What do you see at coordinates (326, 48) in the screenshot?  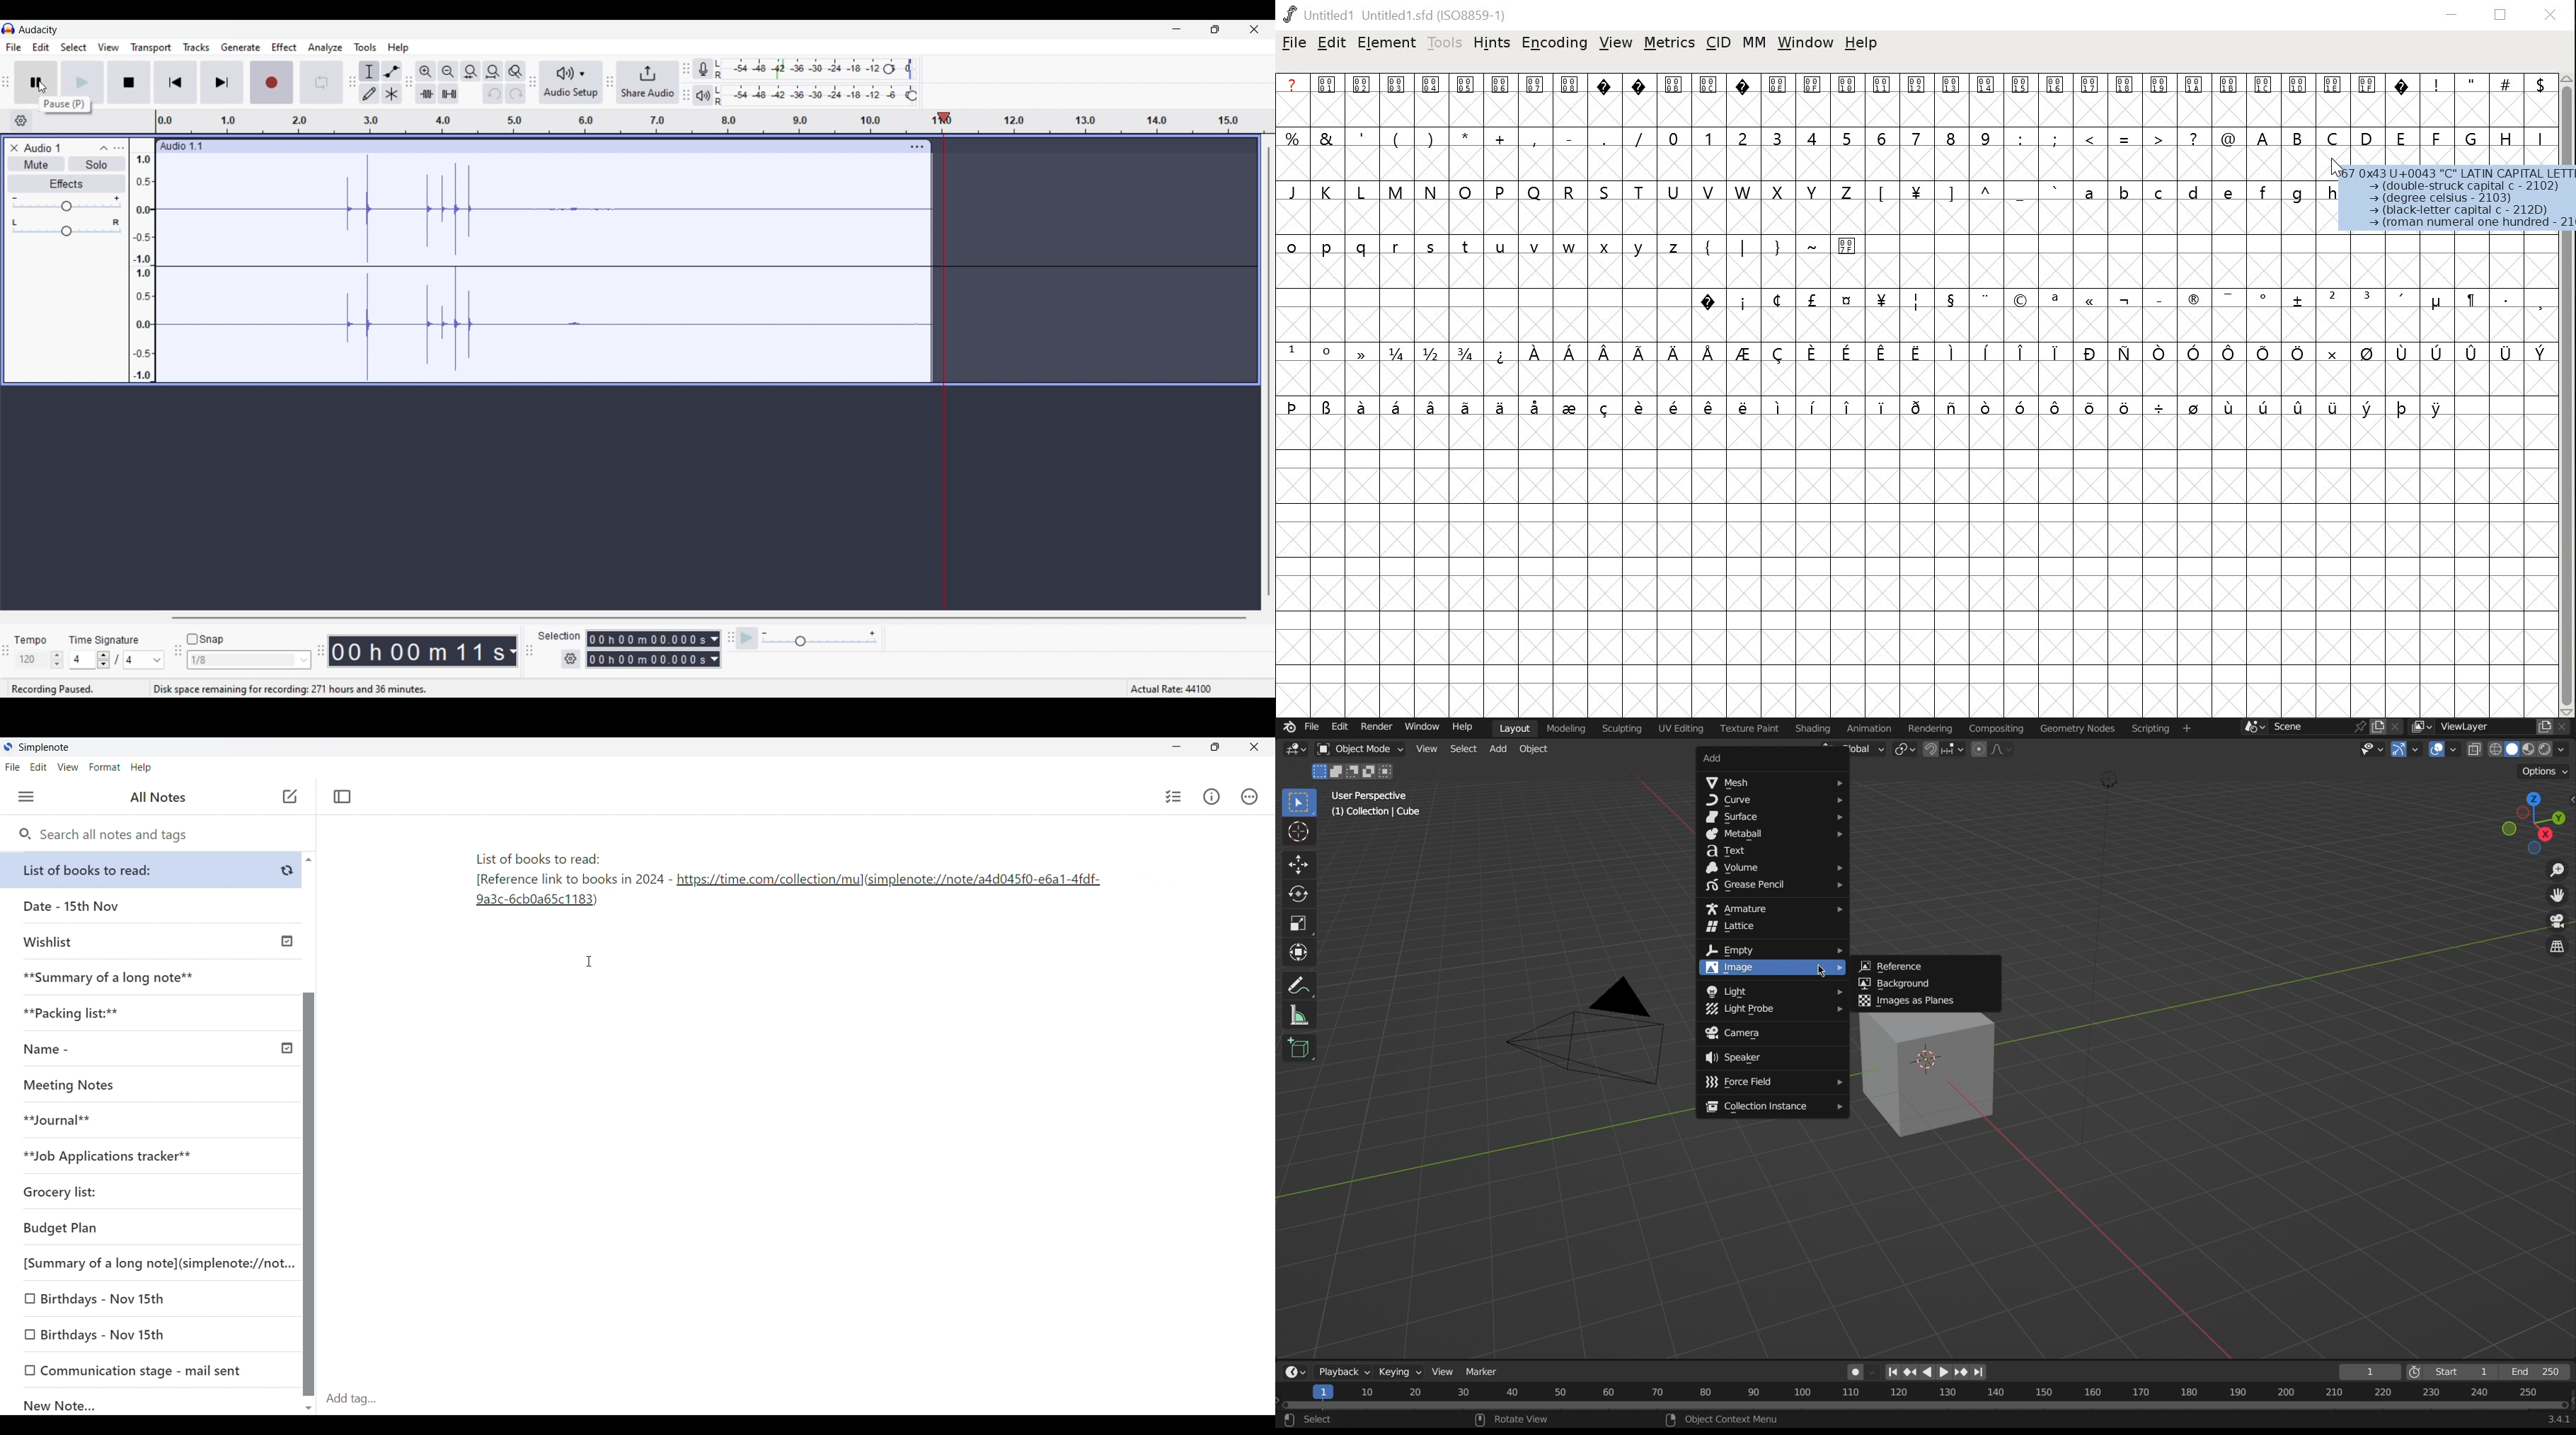 I see `Analyze menu` at bounding box center [326, 48].